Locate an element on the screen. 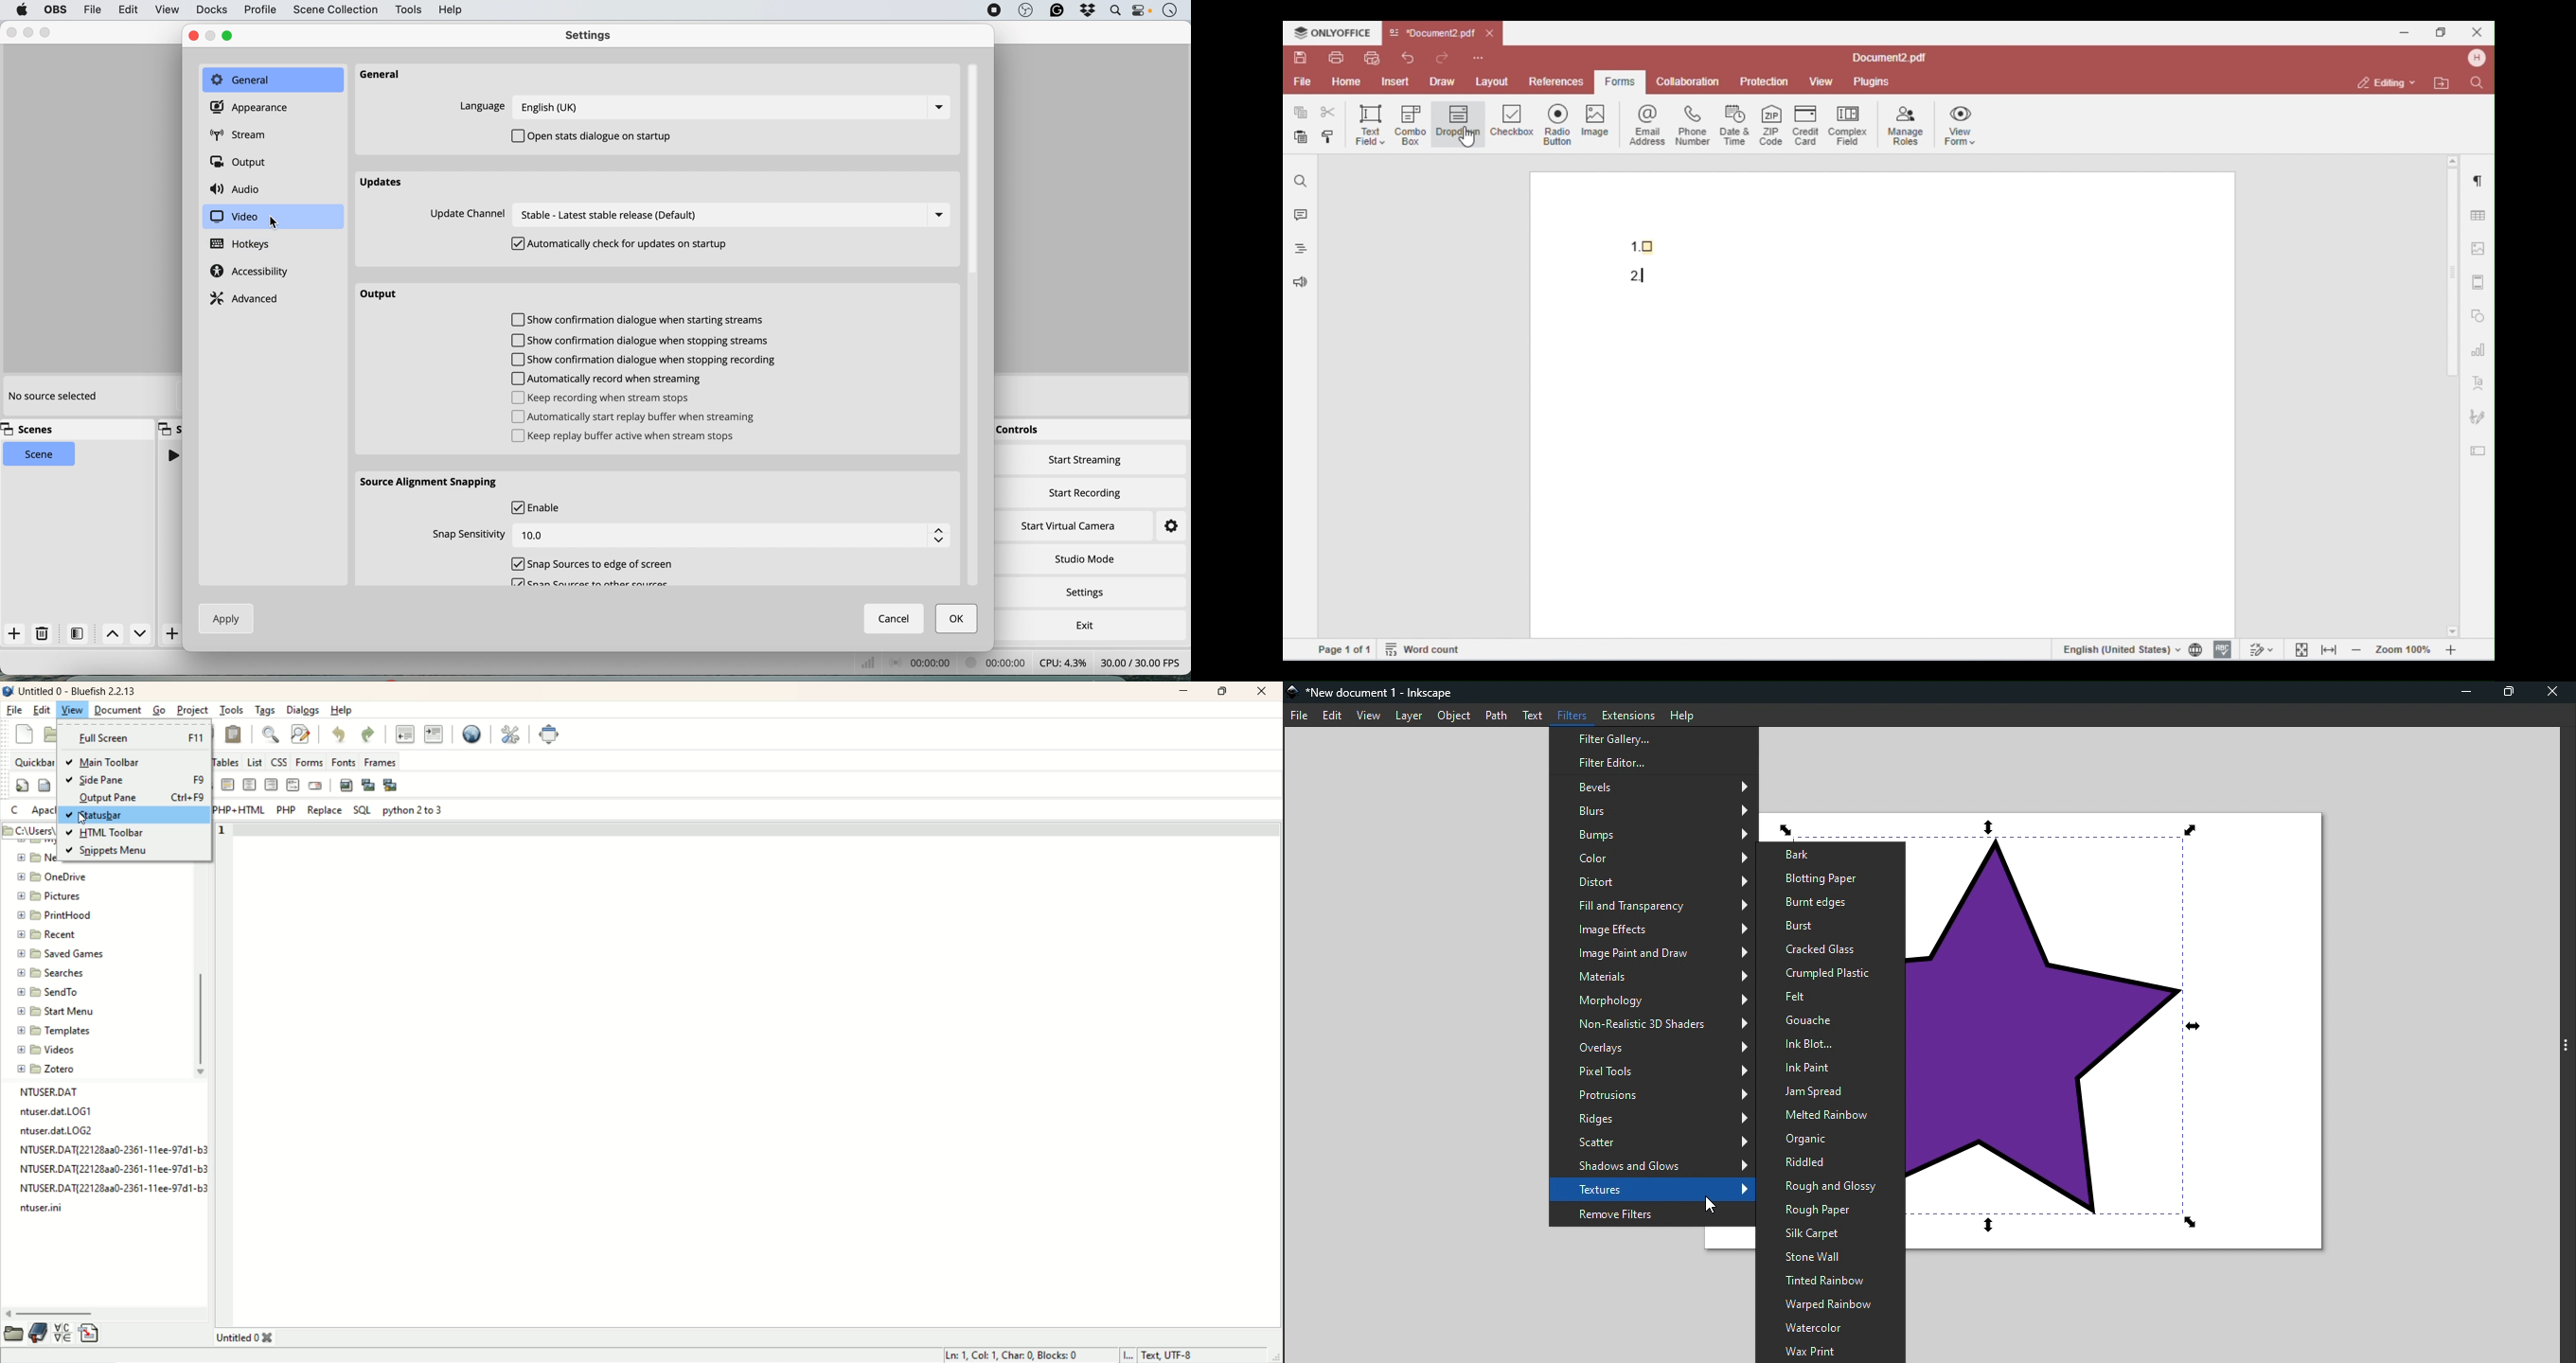 The width and height of the screenshot is (2576, 1372). general is located at coordinates (271, 79).